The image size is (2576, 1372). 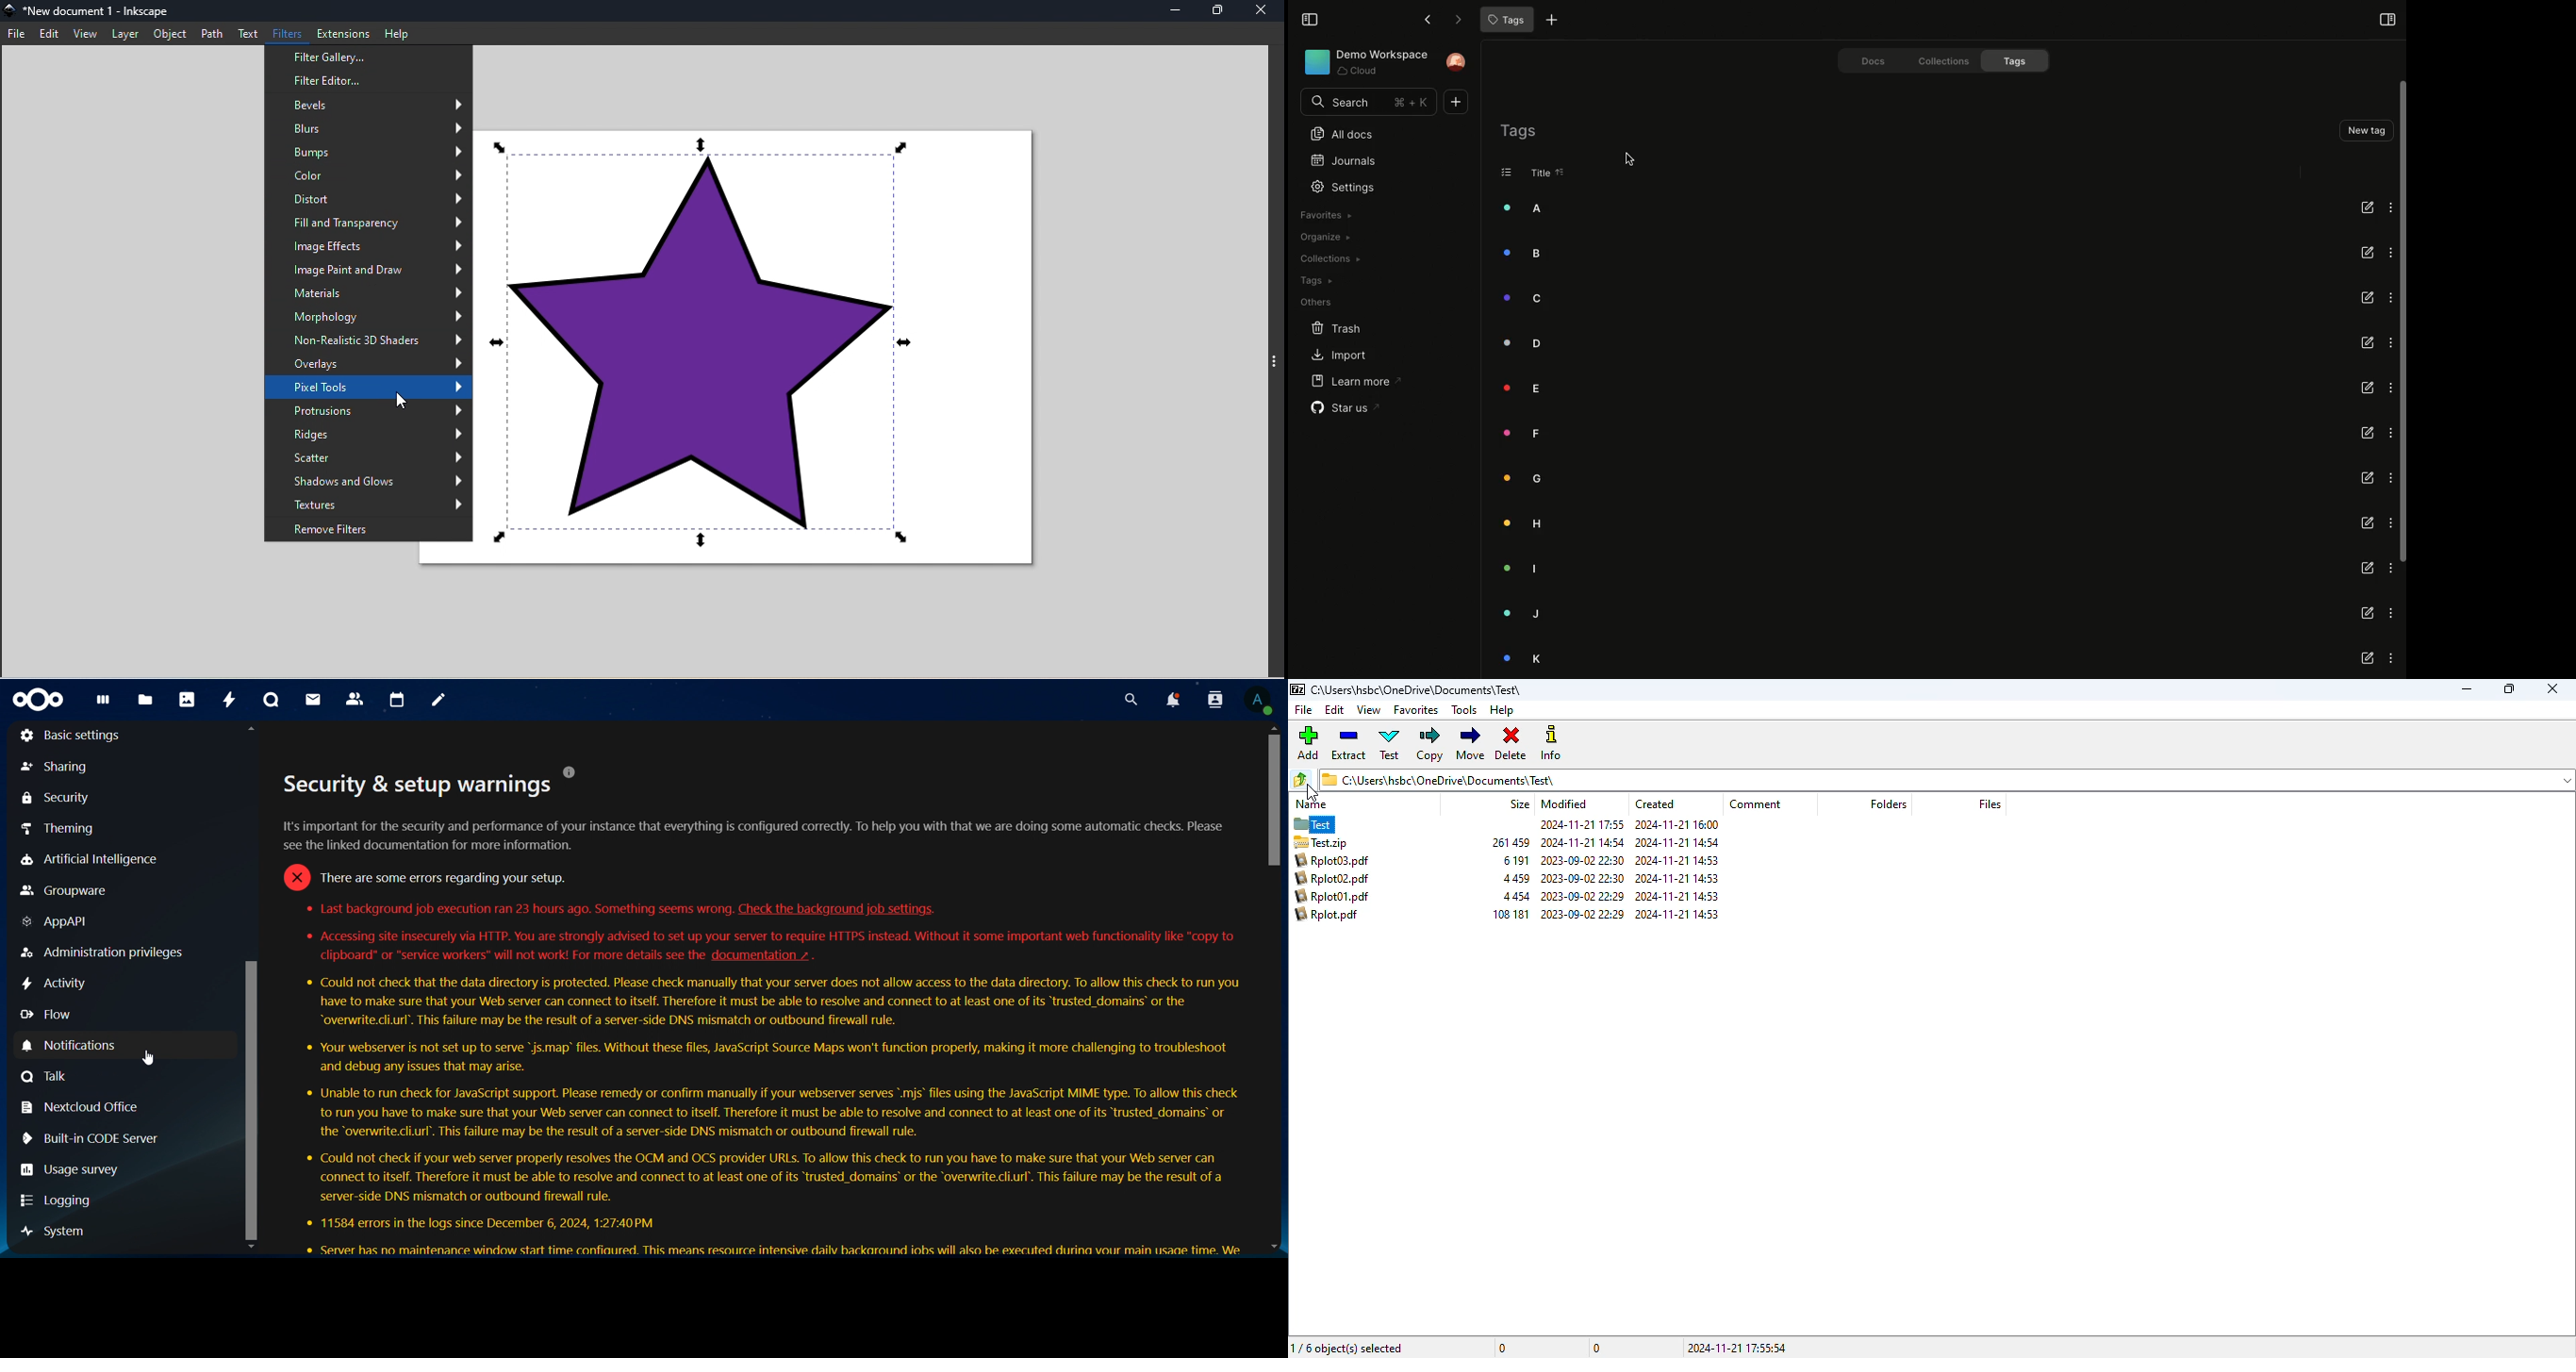 What do you see at coordinates (1737, 1348) in the screenshot?
I see `2024-11-21 17:55:54` at bounding box center [1737, 1348].